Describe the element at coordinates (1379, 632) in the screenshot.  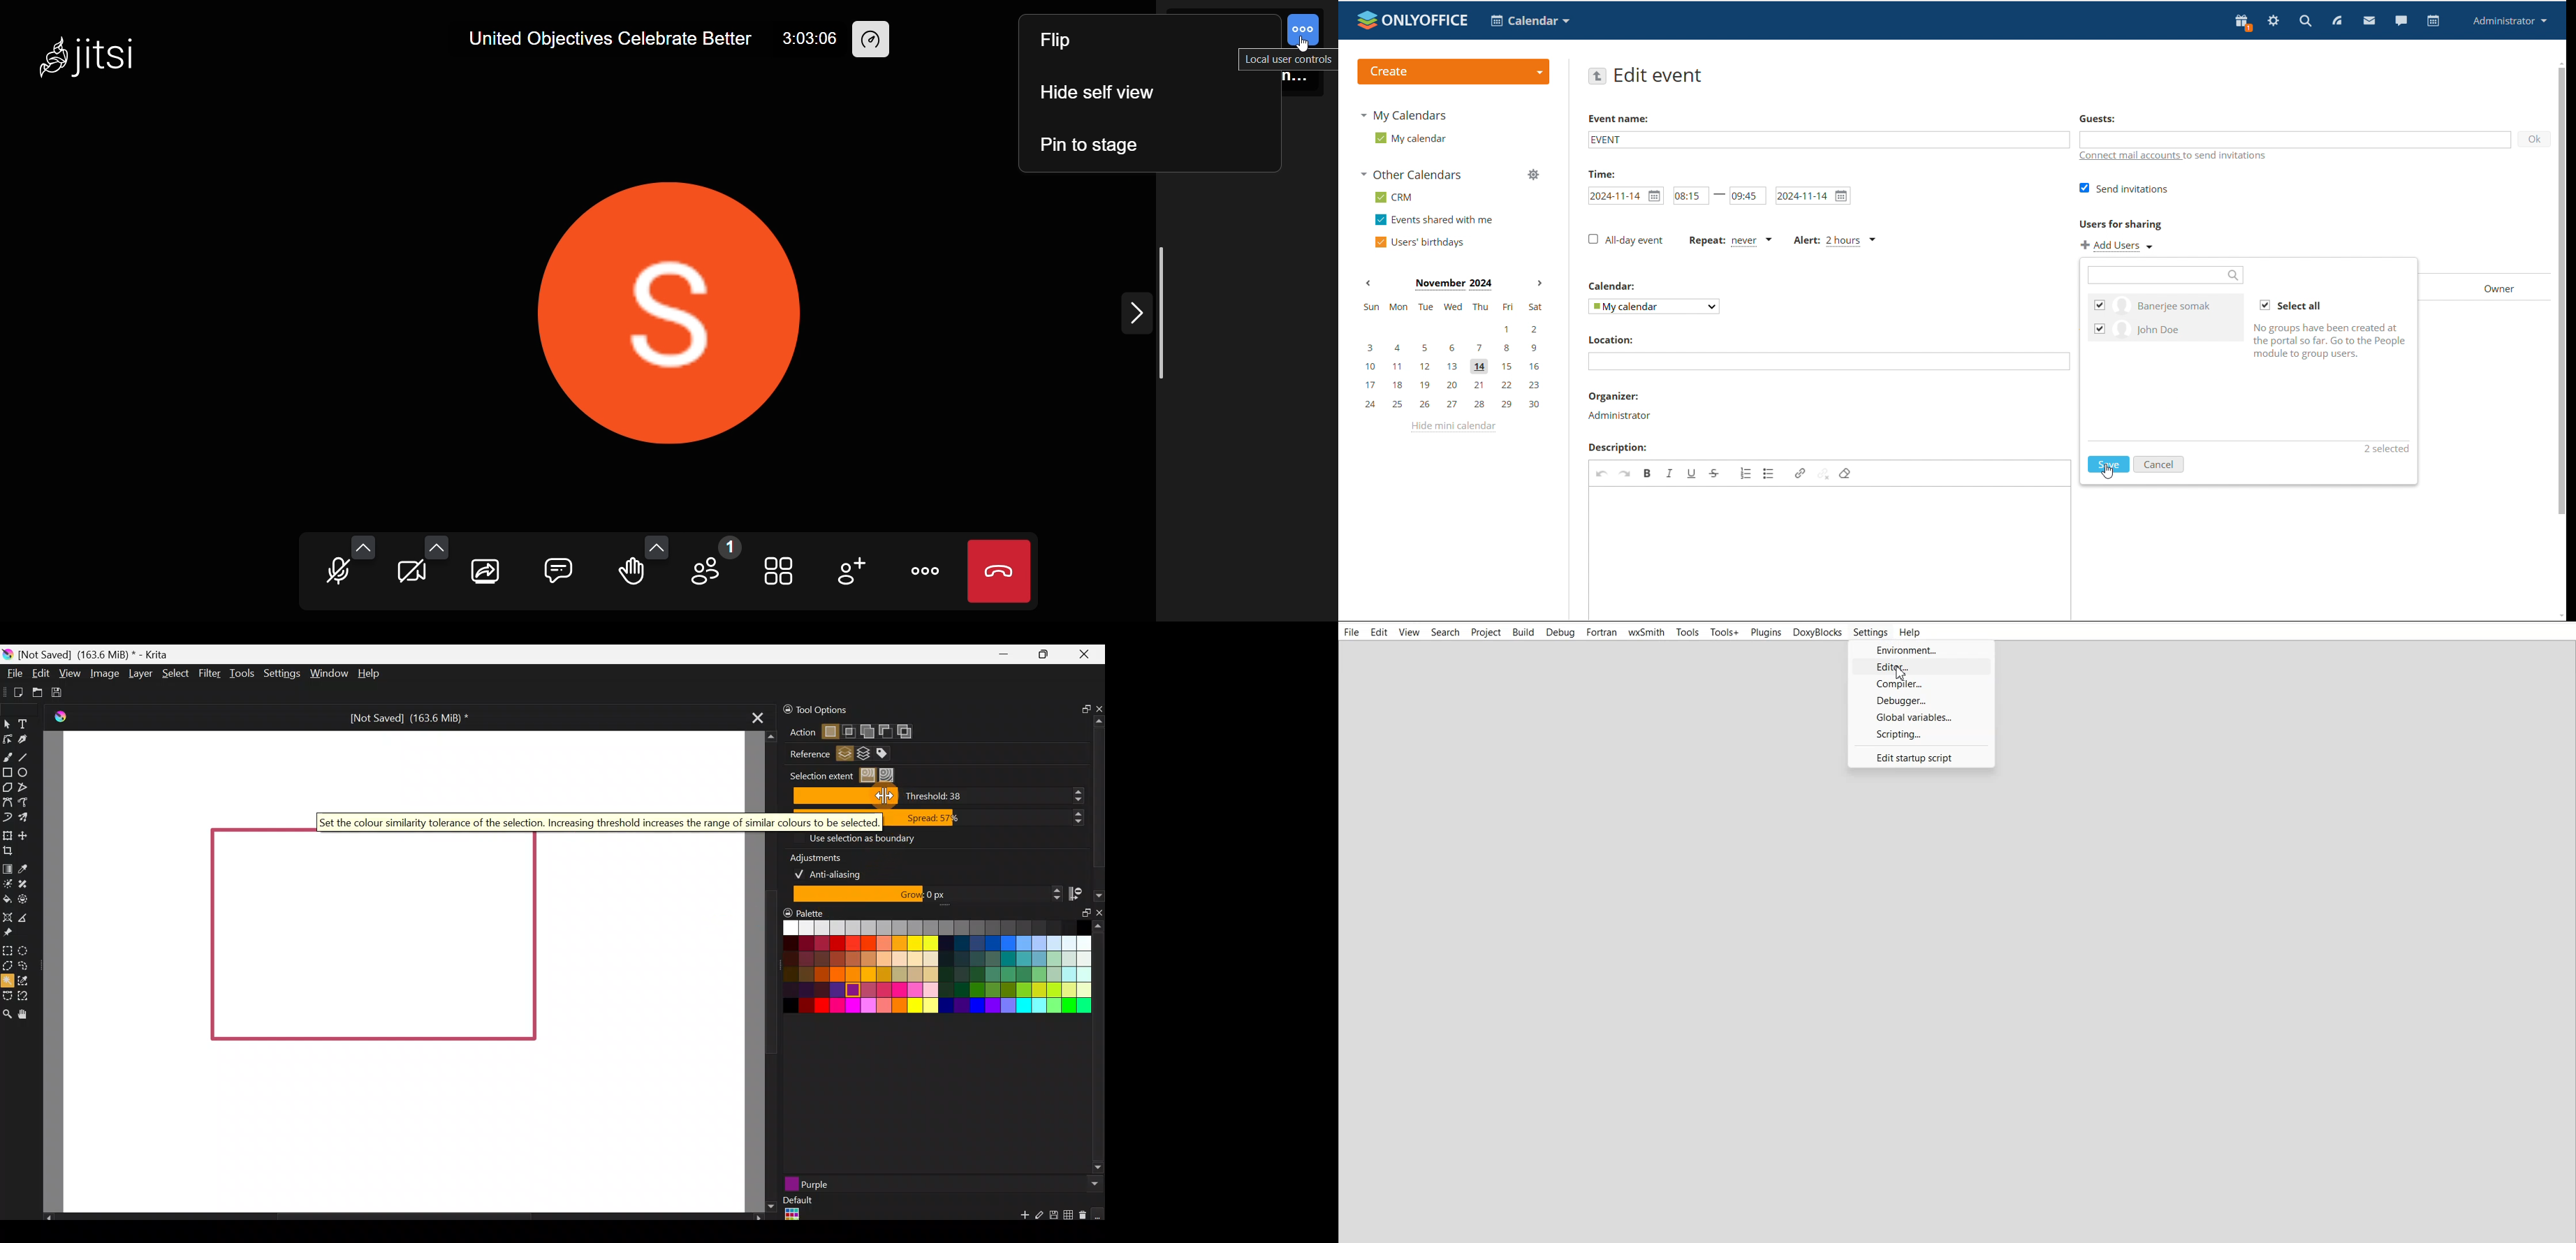
I see `Edit` at that location.